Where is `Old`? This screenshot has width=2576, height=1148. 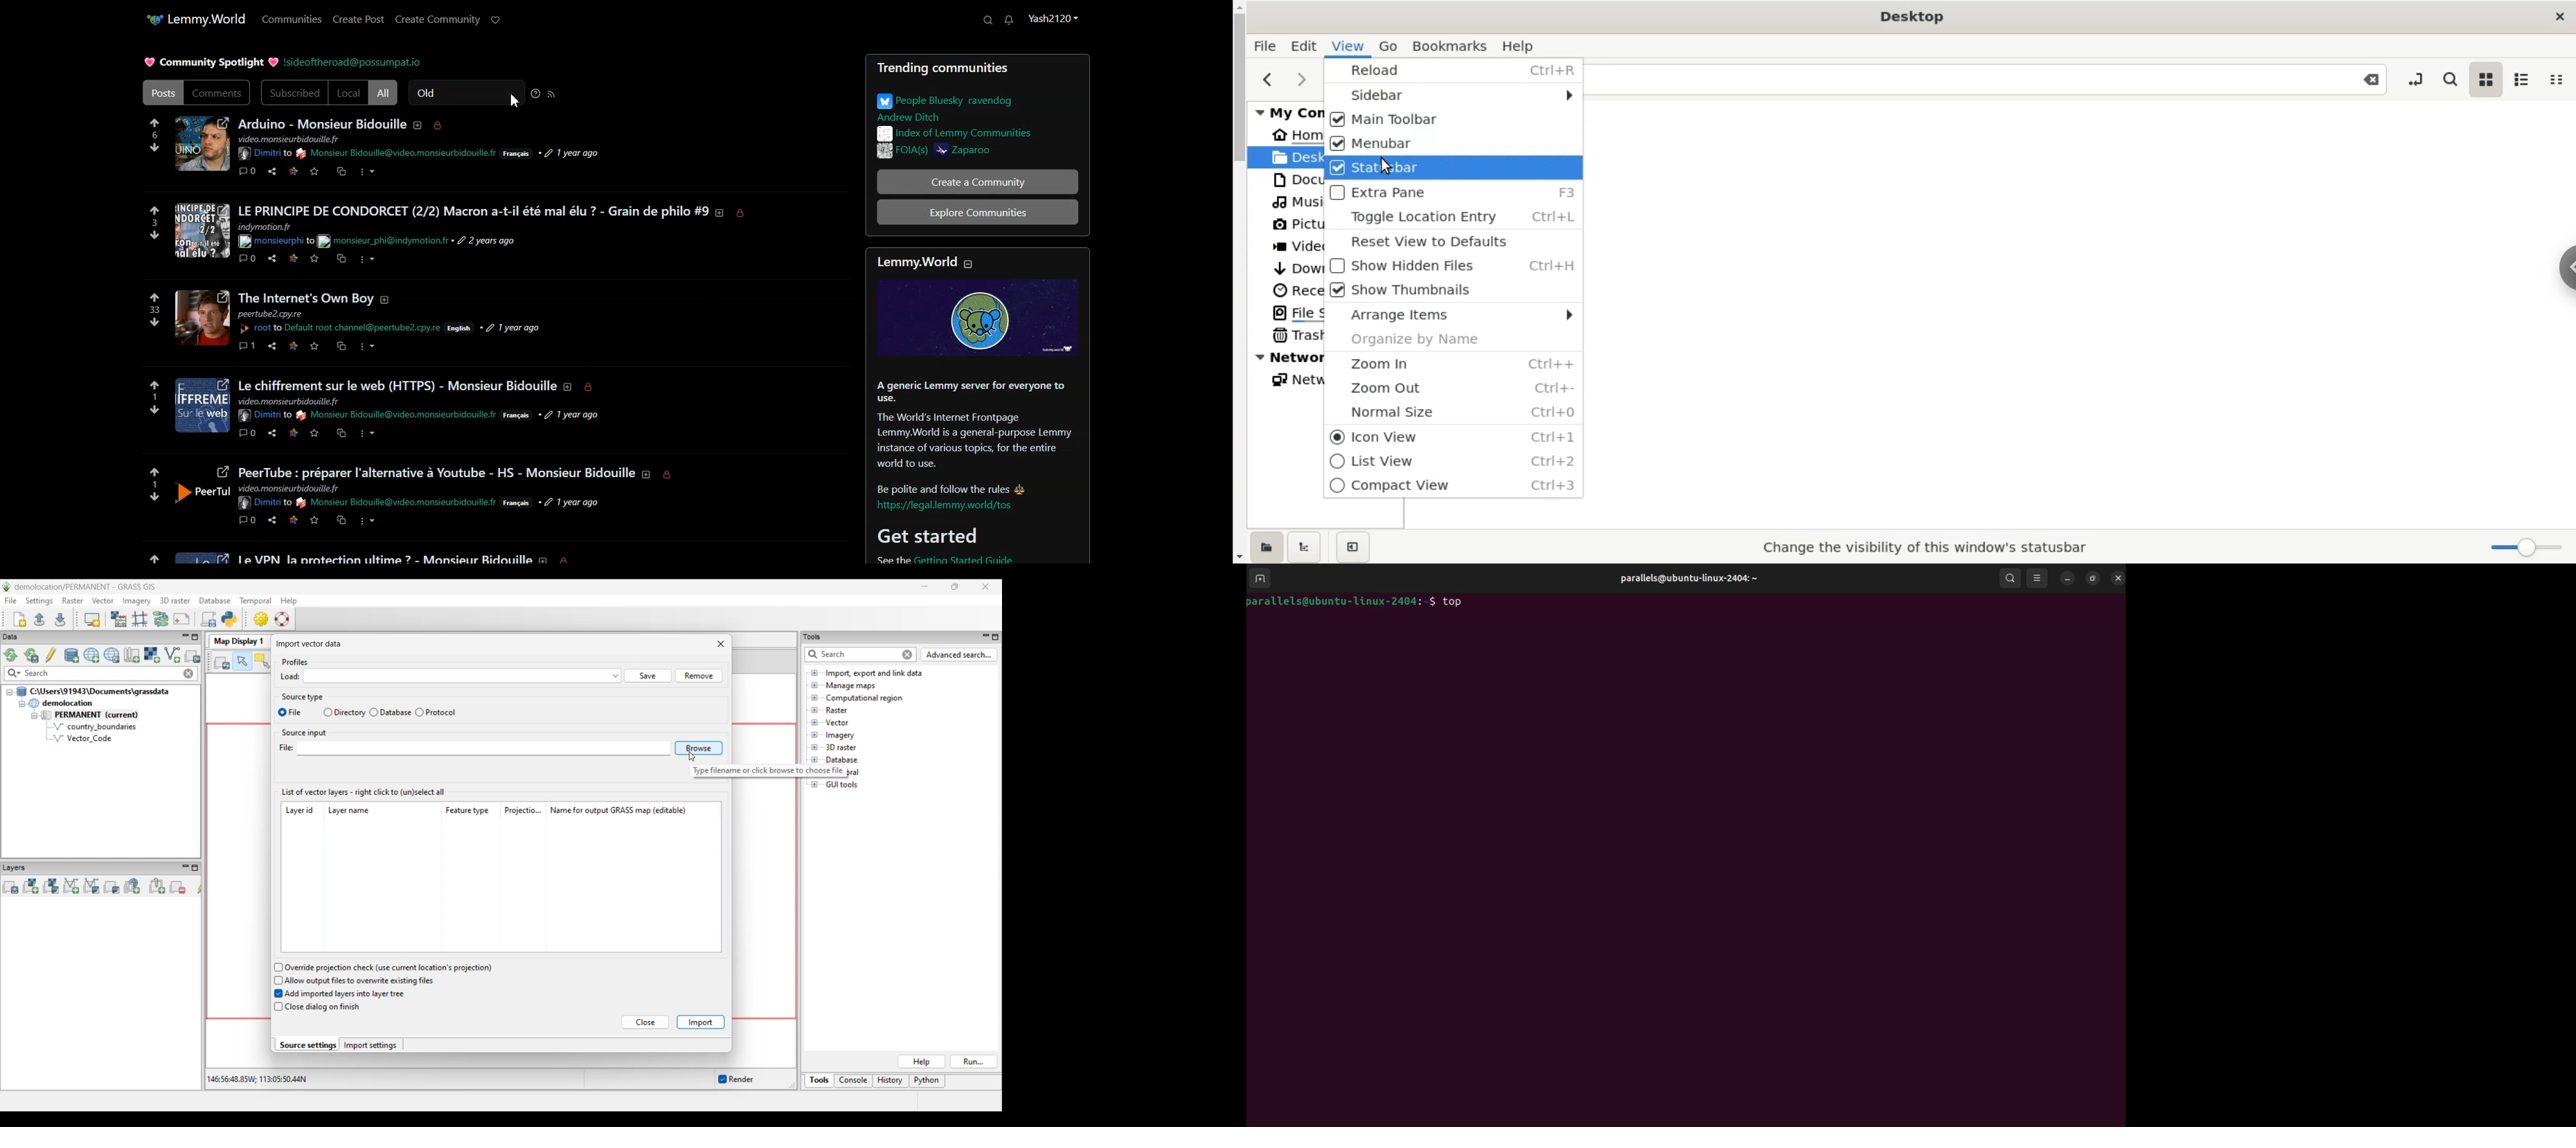 Old is located at coordinates (465, 93).